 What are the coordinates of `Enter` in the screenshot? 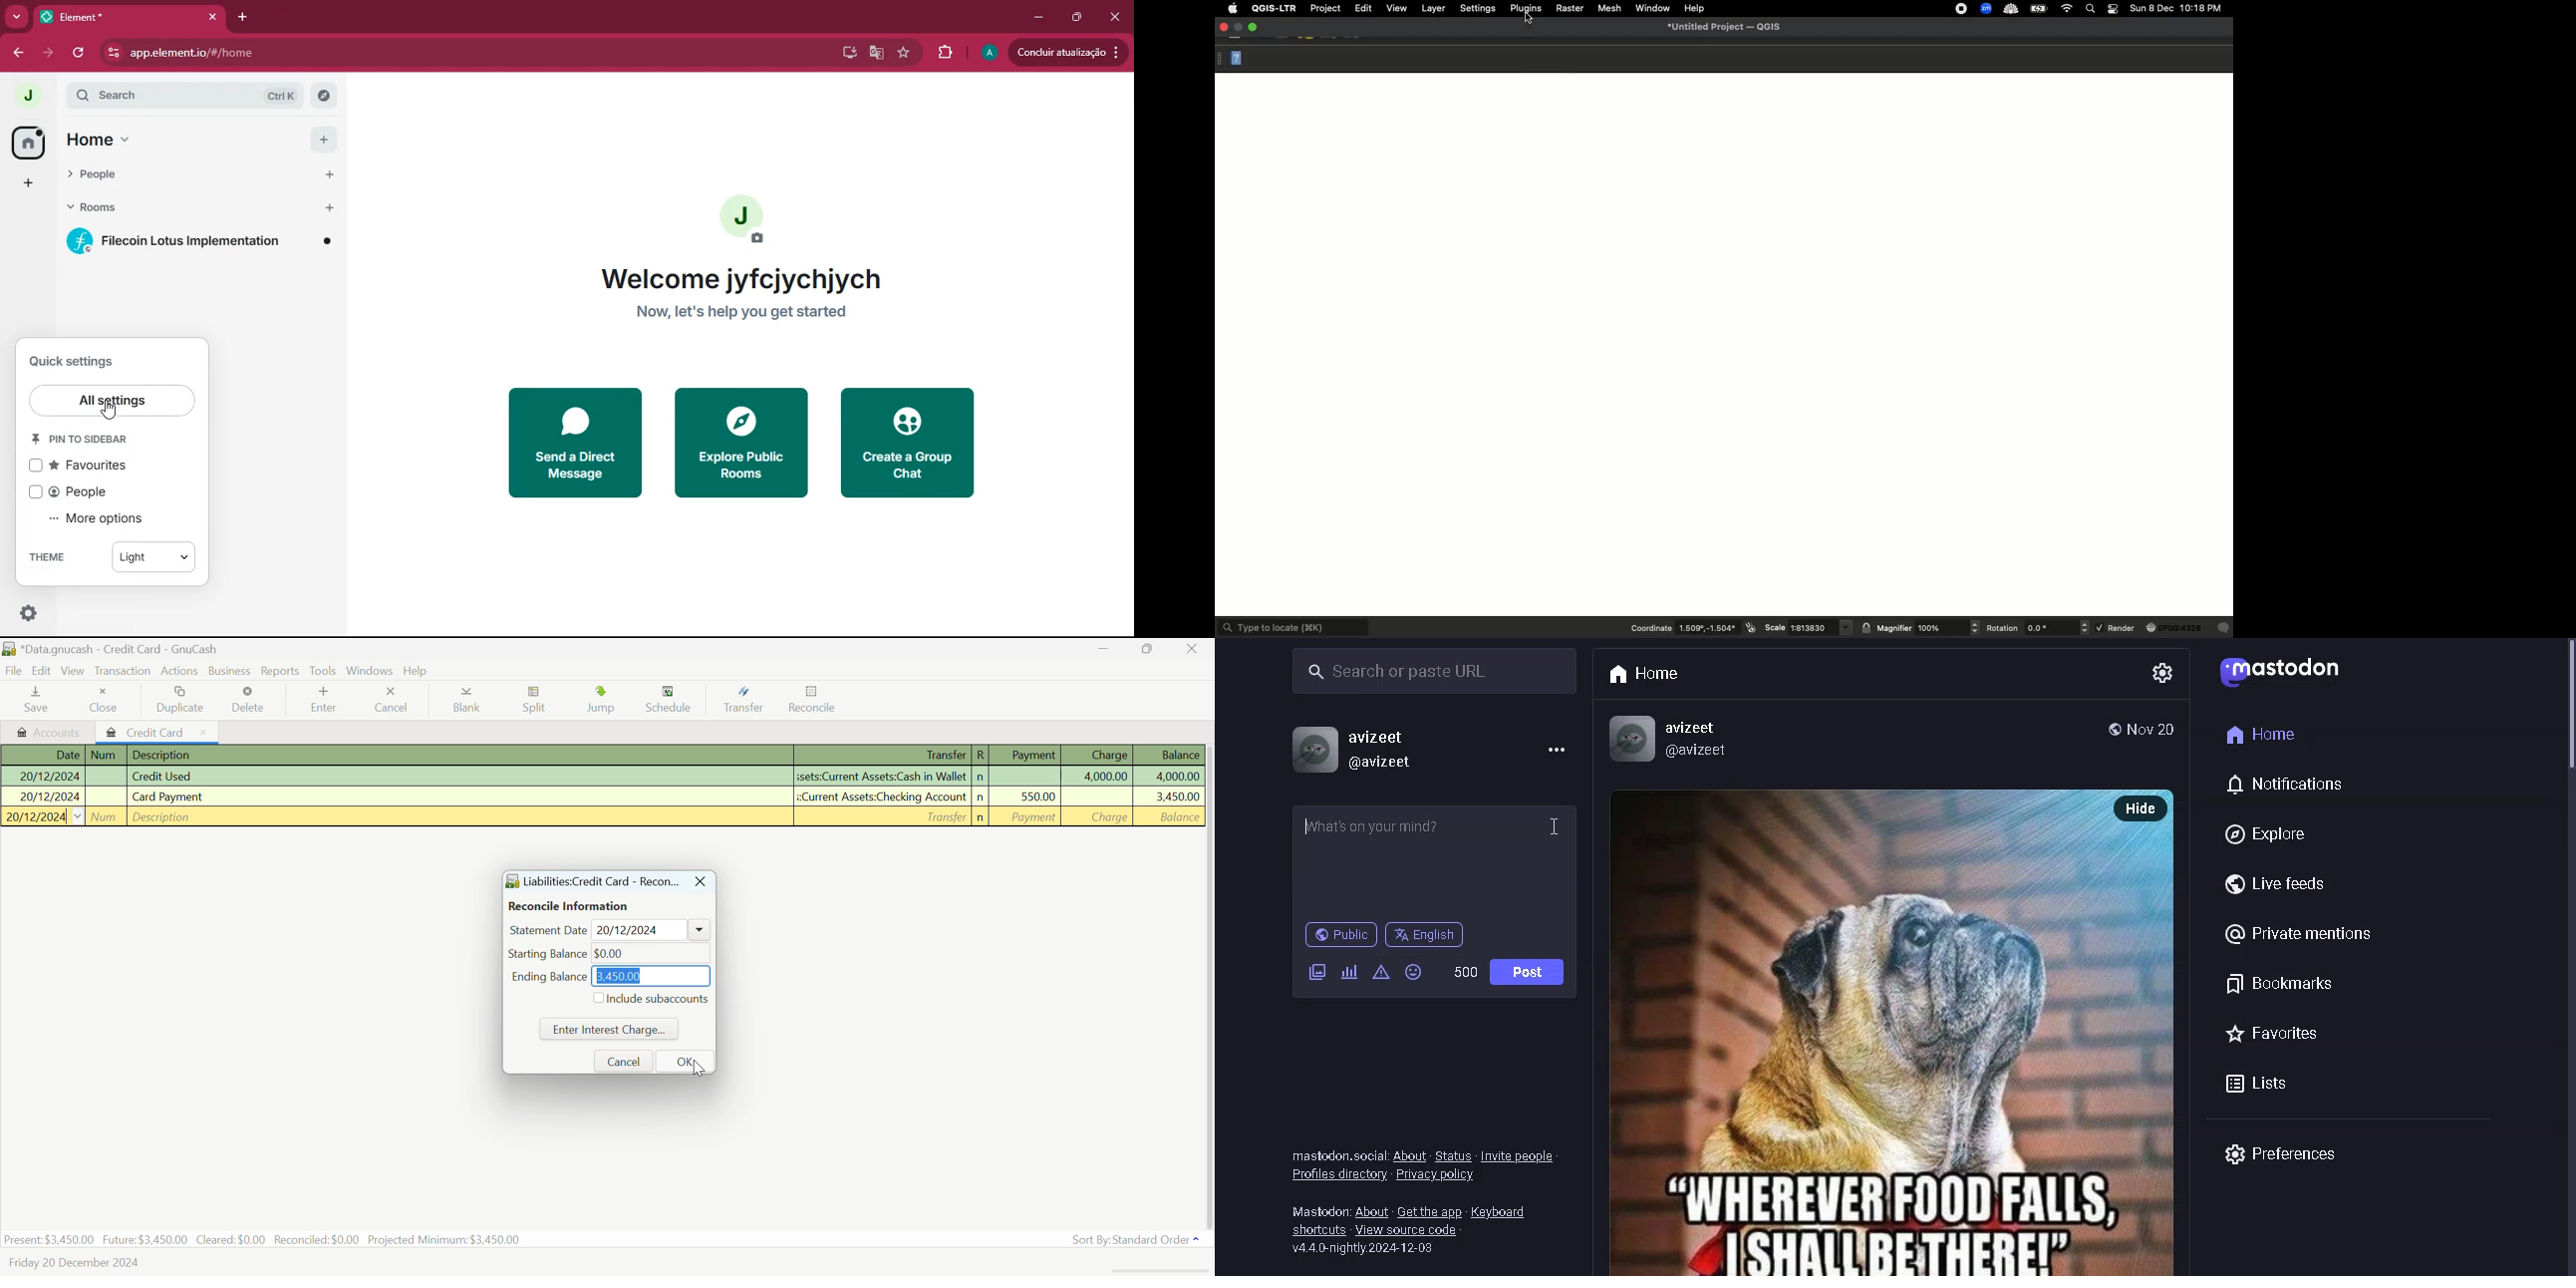 It's located at (321, 701).